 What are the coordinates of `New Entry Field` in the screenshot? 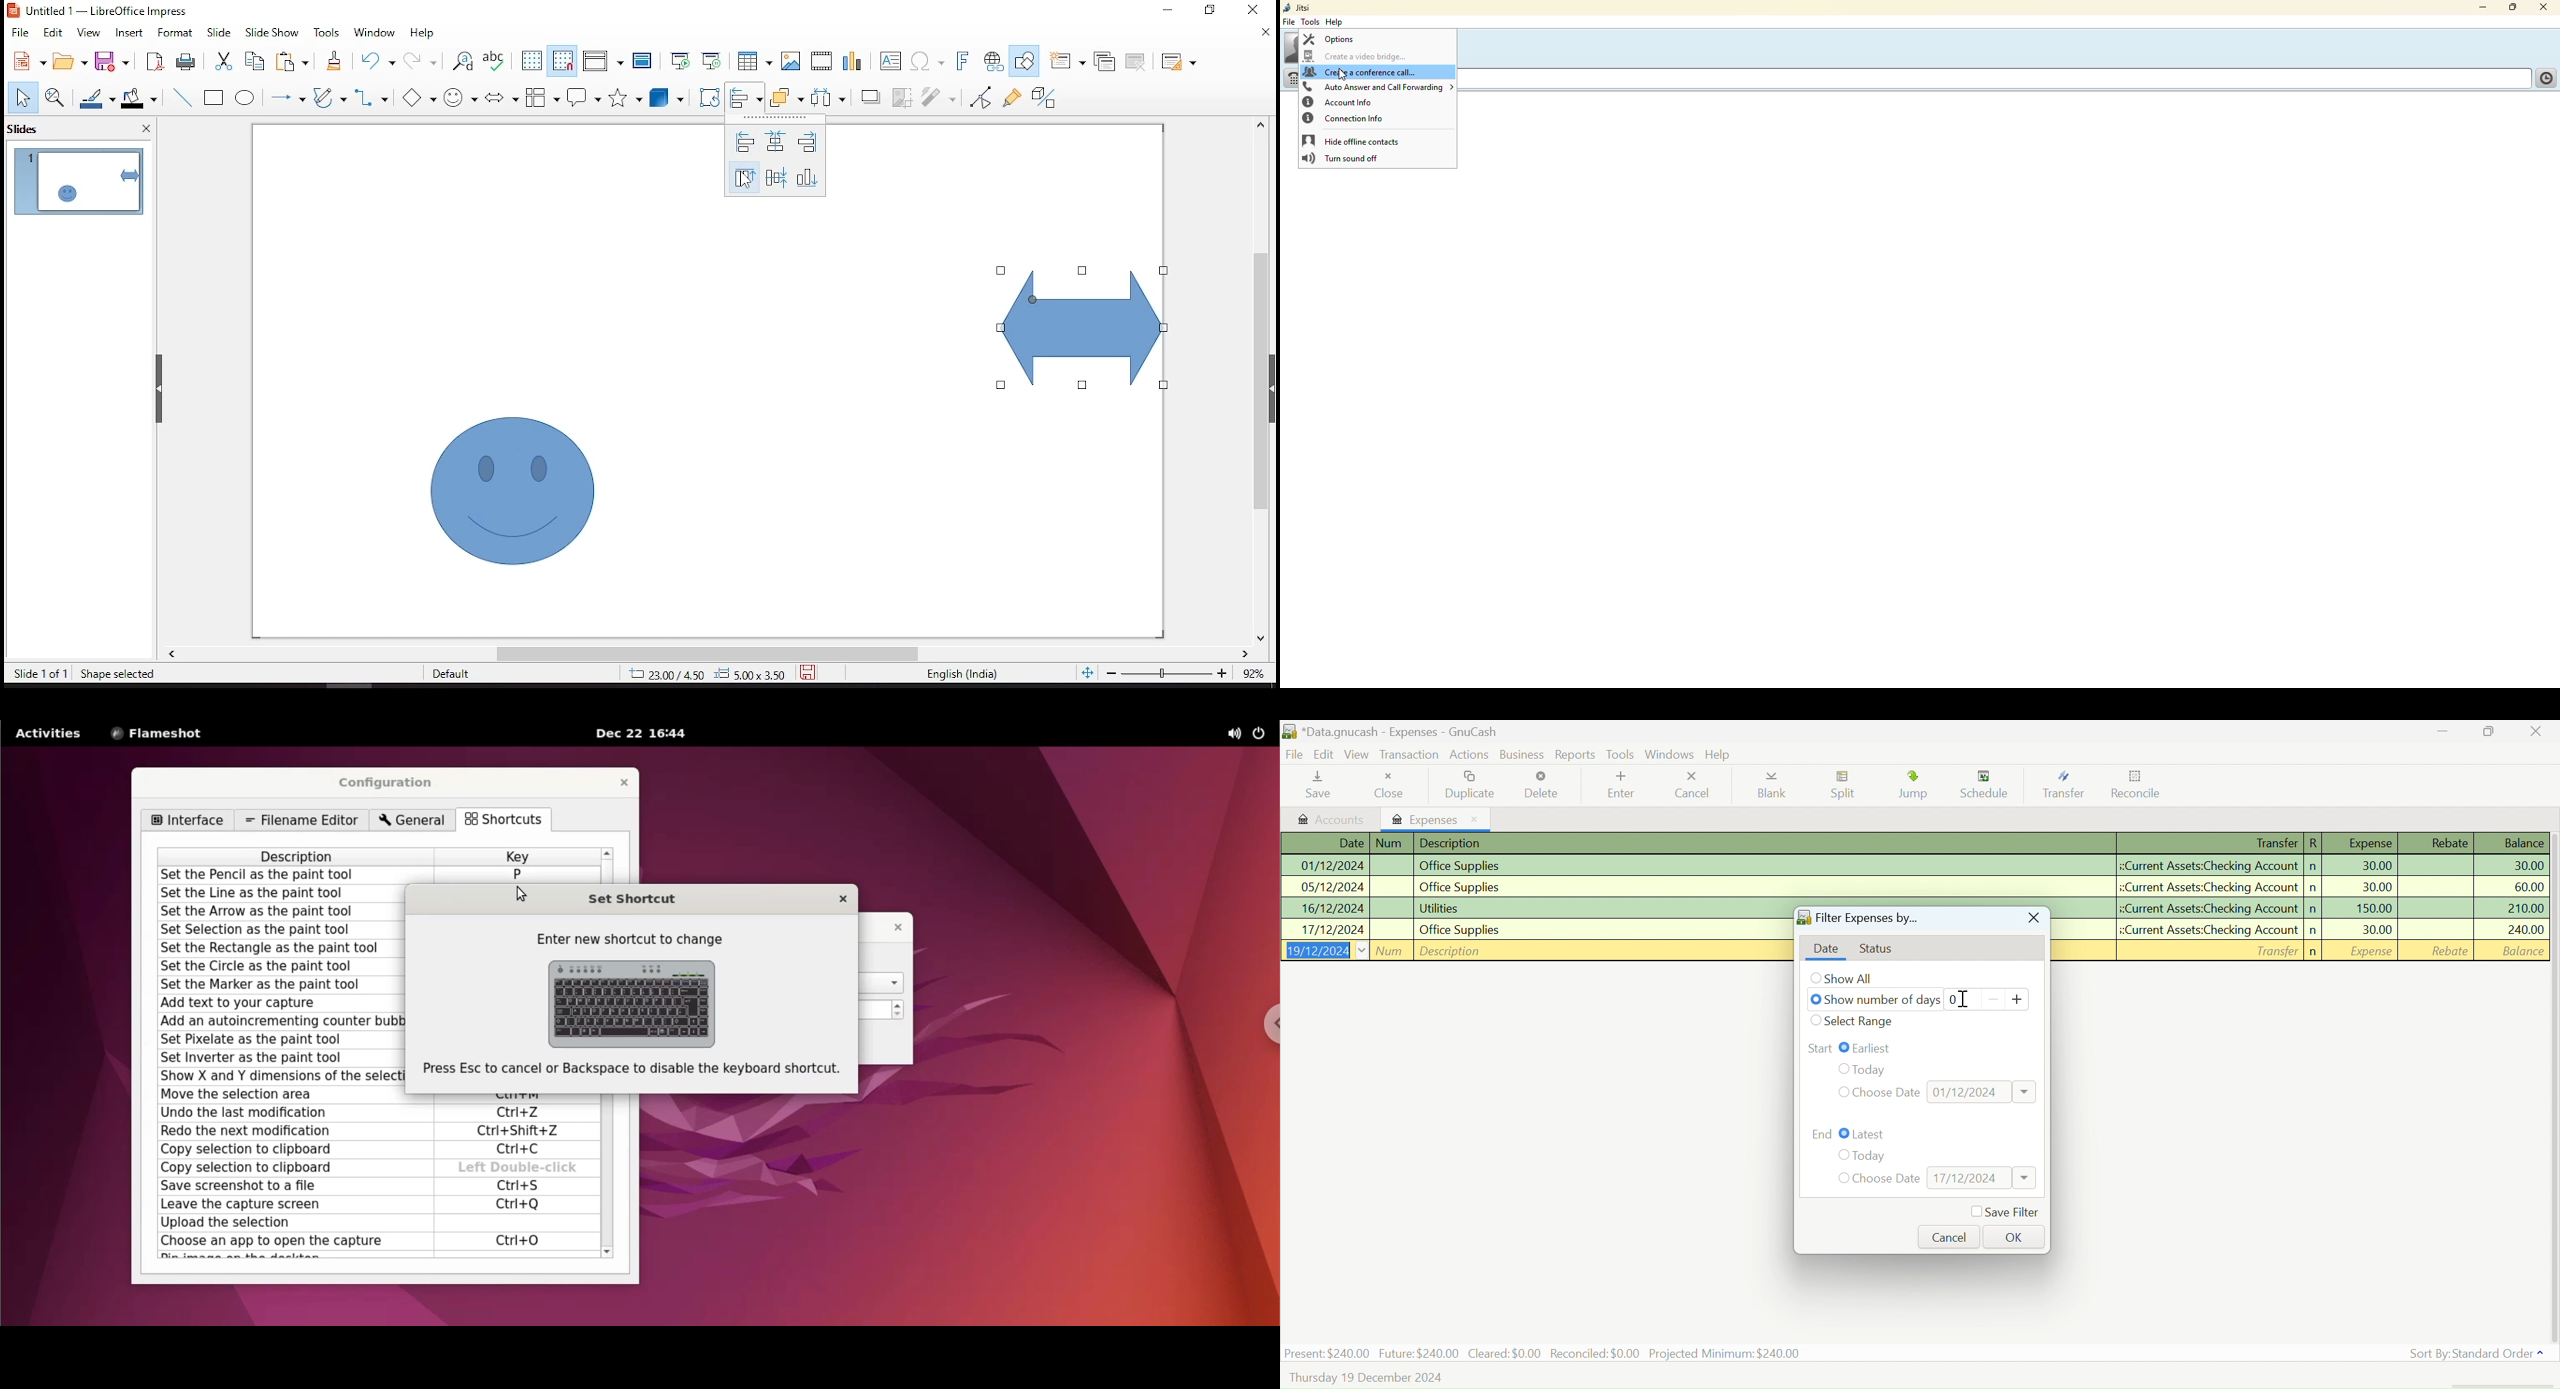 It's located at (2307, 950).